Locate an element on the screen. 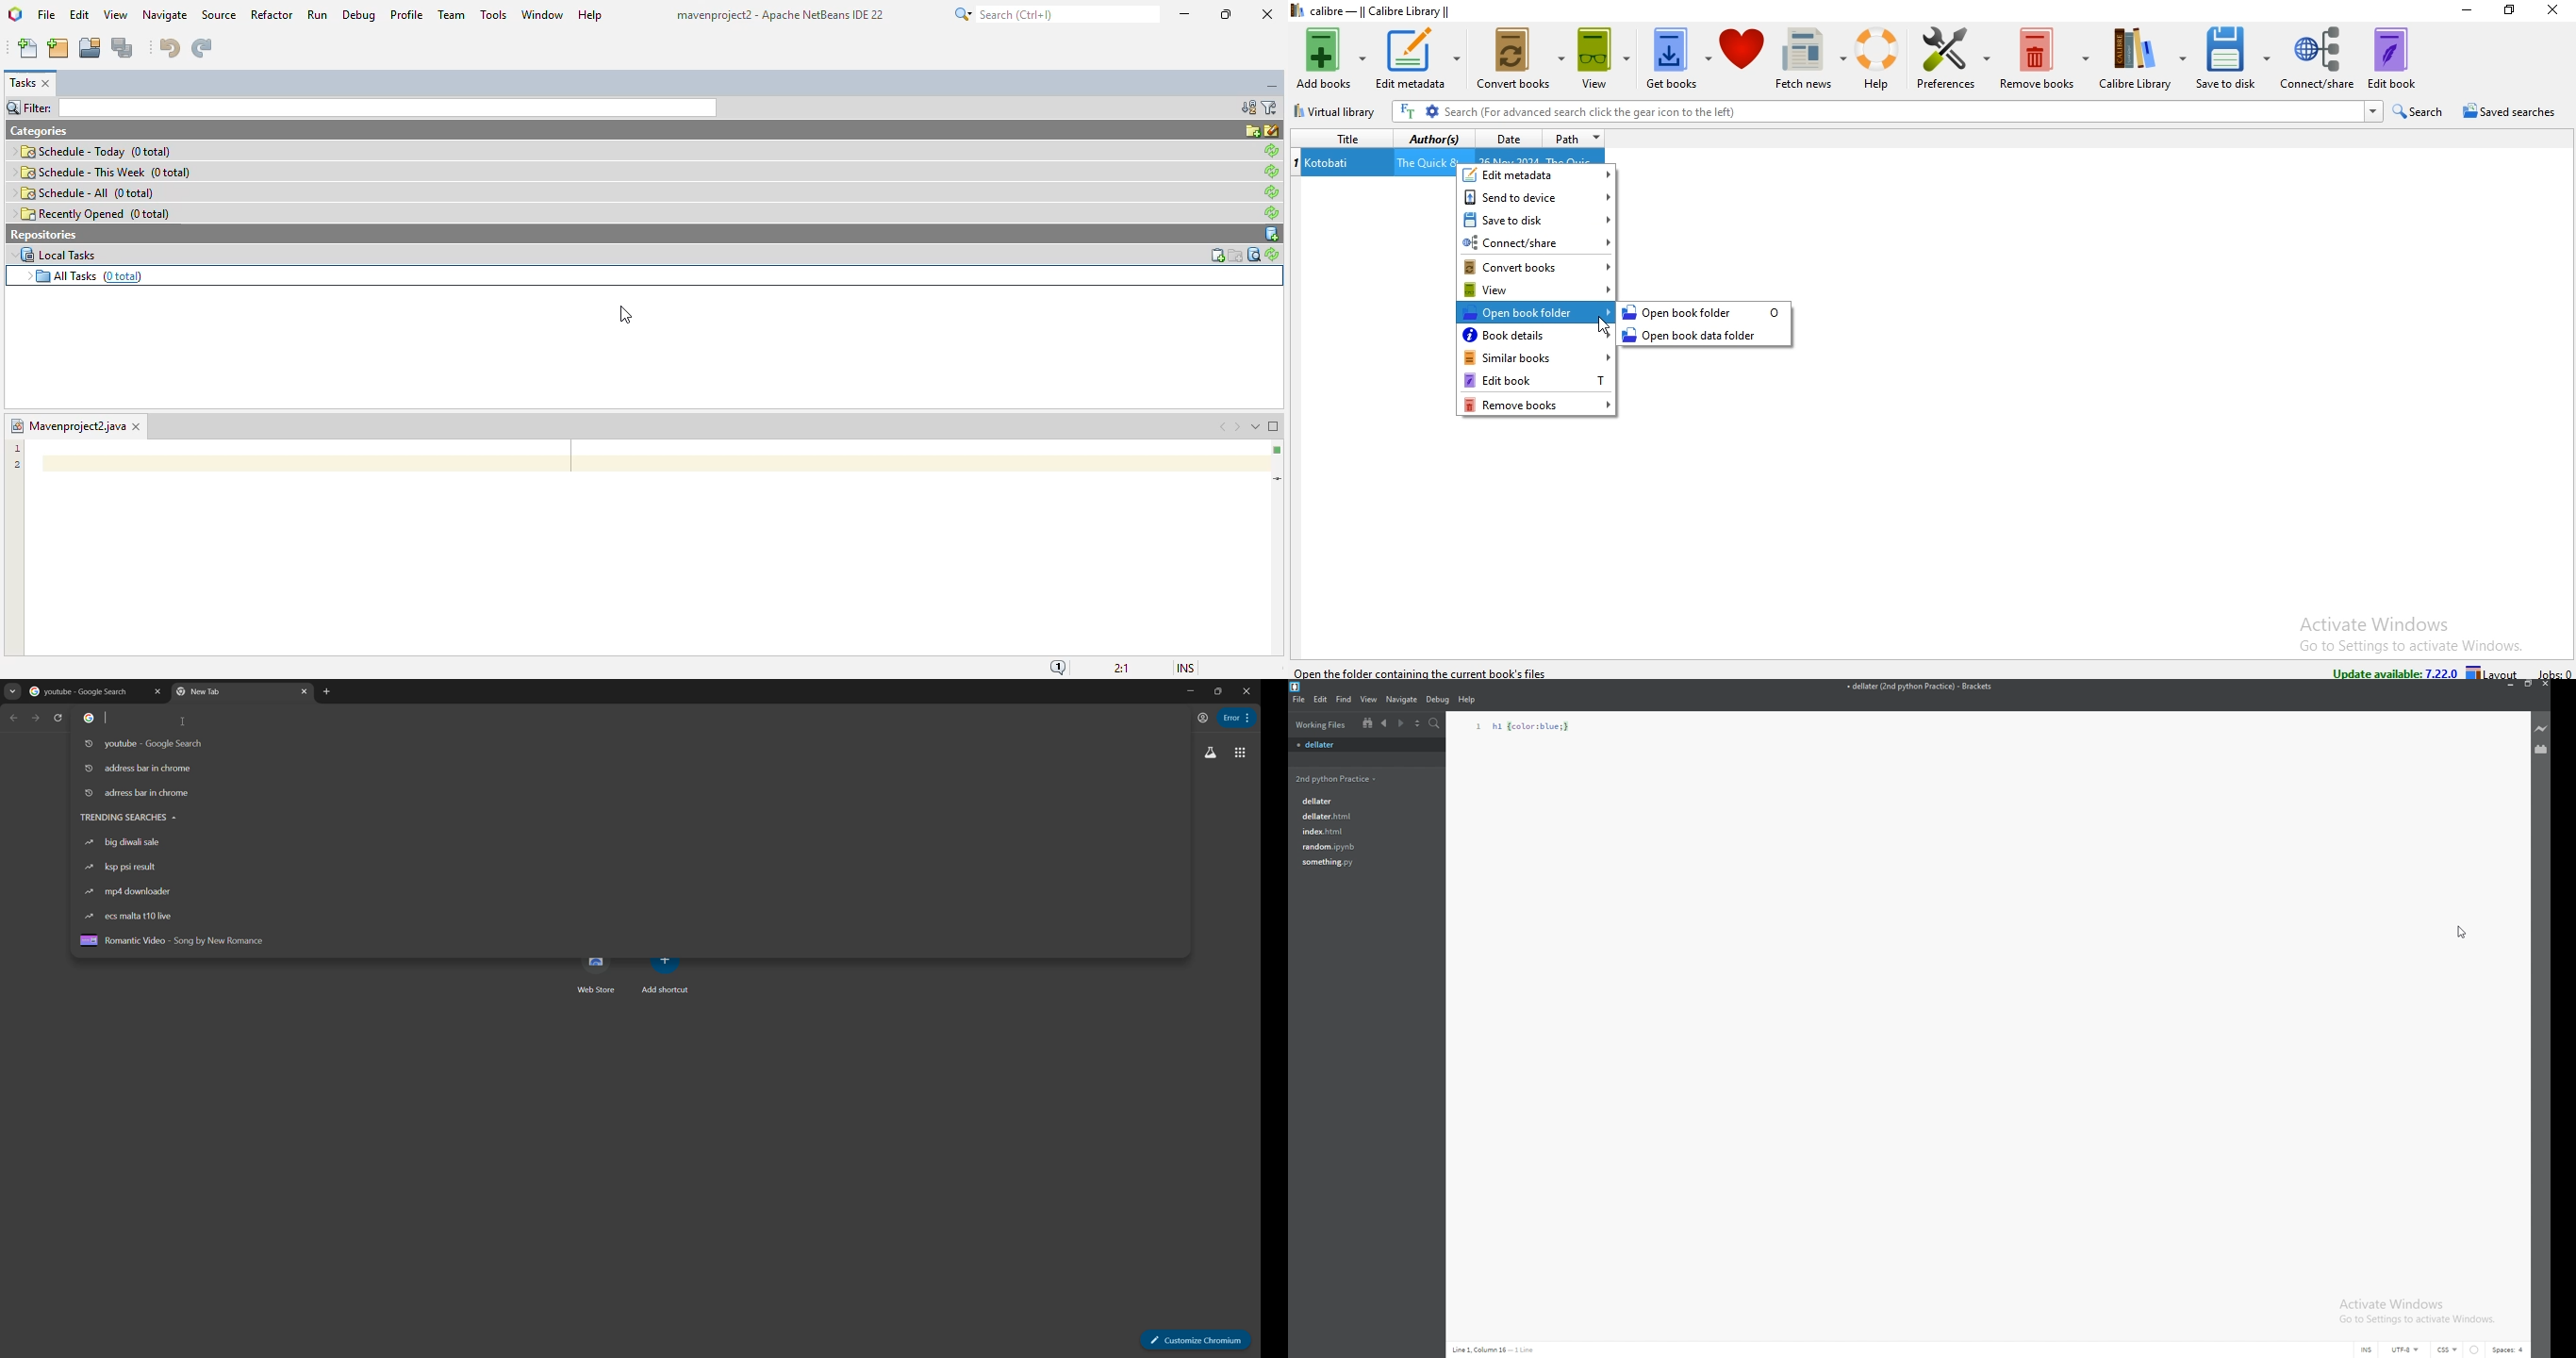 The width and height of the screenshot is (2576, 1372). Search (For advanced search click the gear icon to the left) is located at coordinates (1887, 111).